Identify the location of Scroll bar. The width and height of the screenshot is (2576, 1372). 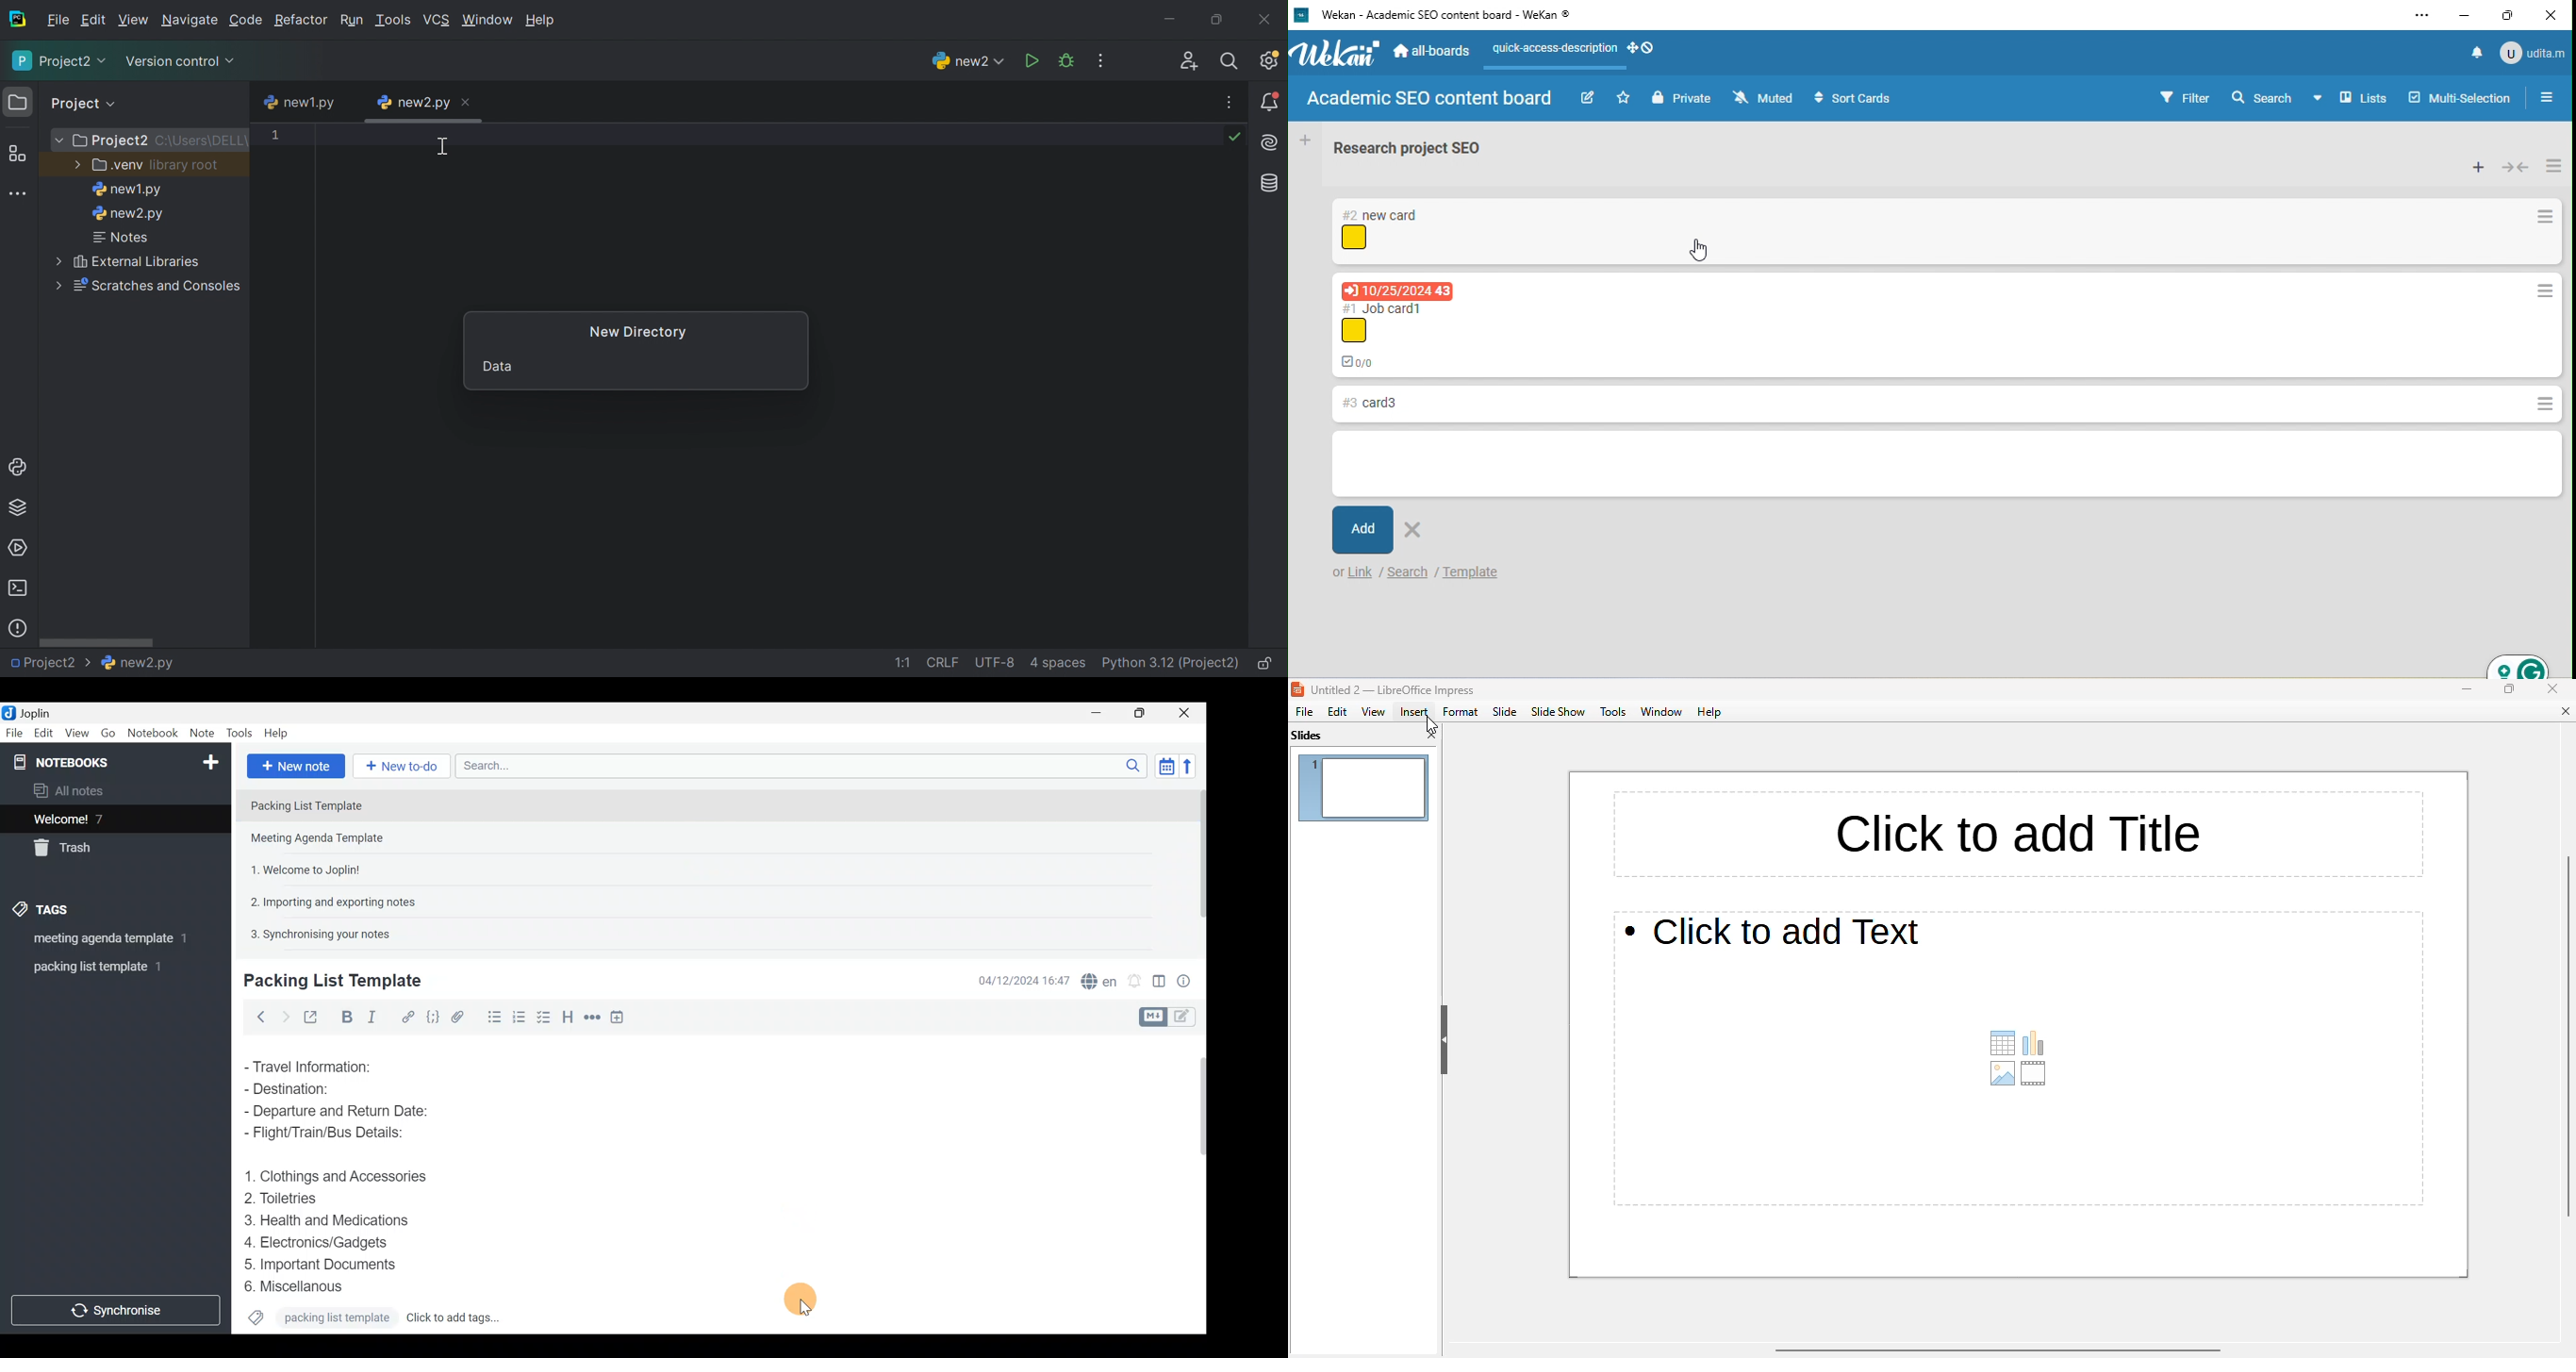
(1196, 1183).